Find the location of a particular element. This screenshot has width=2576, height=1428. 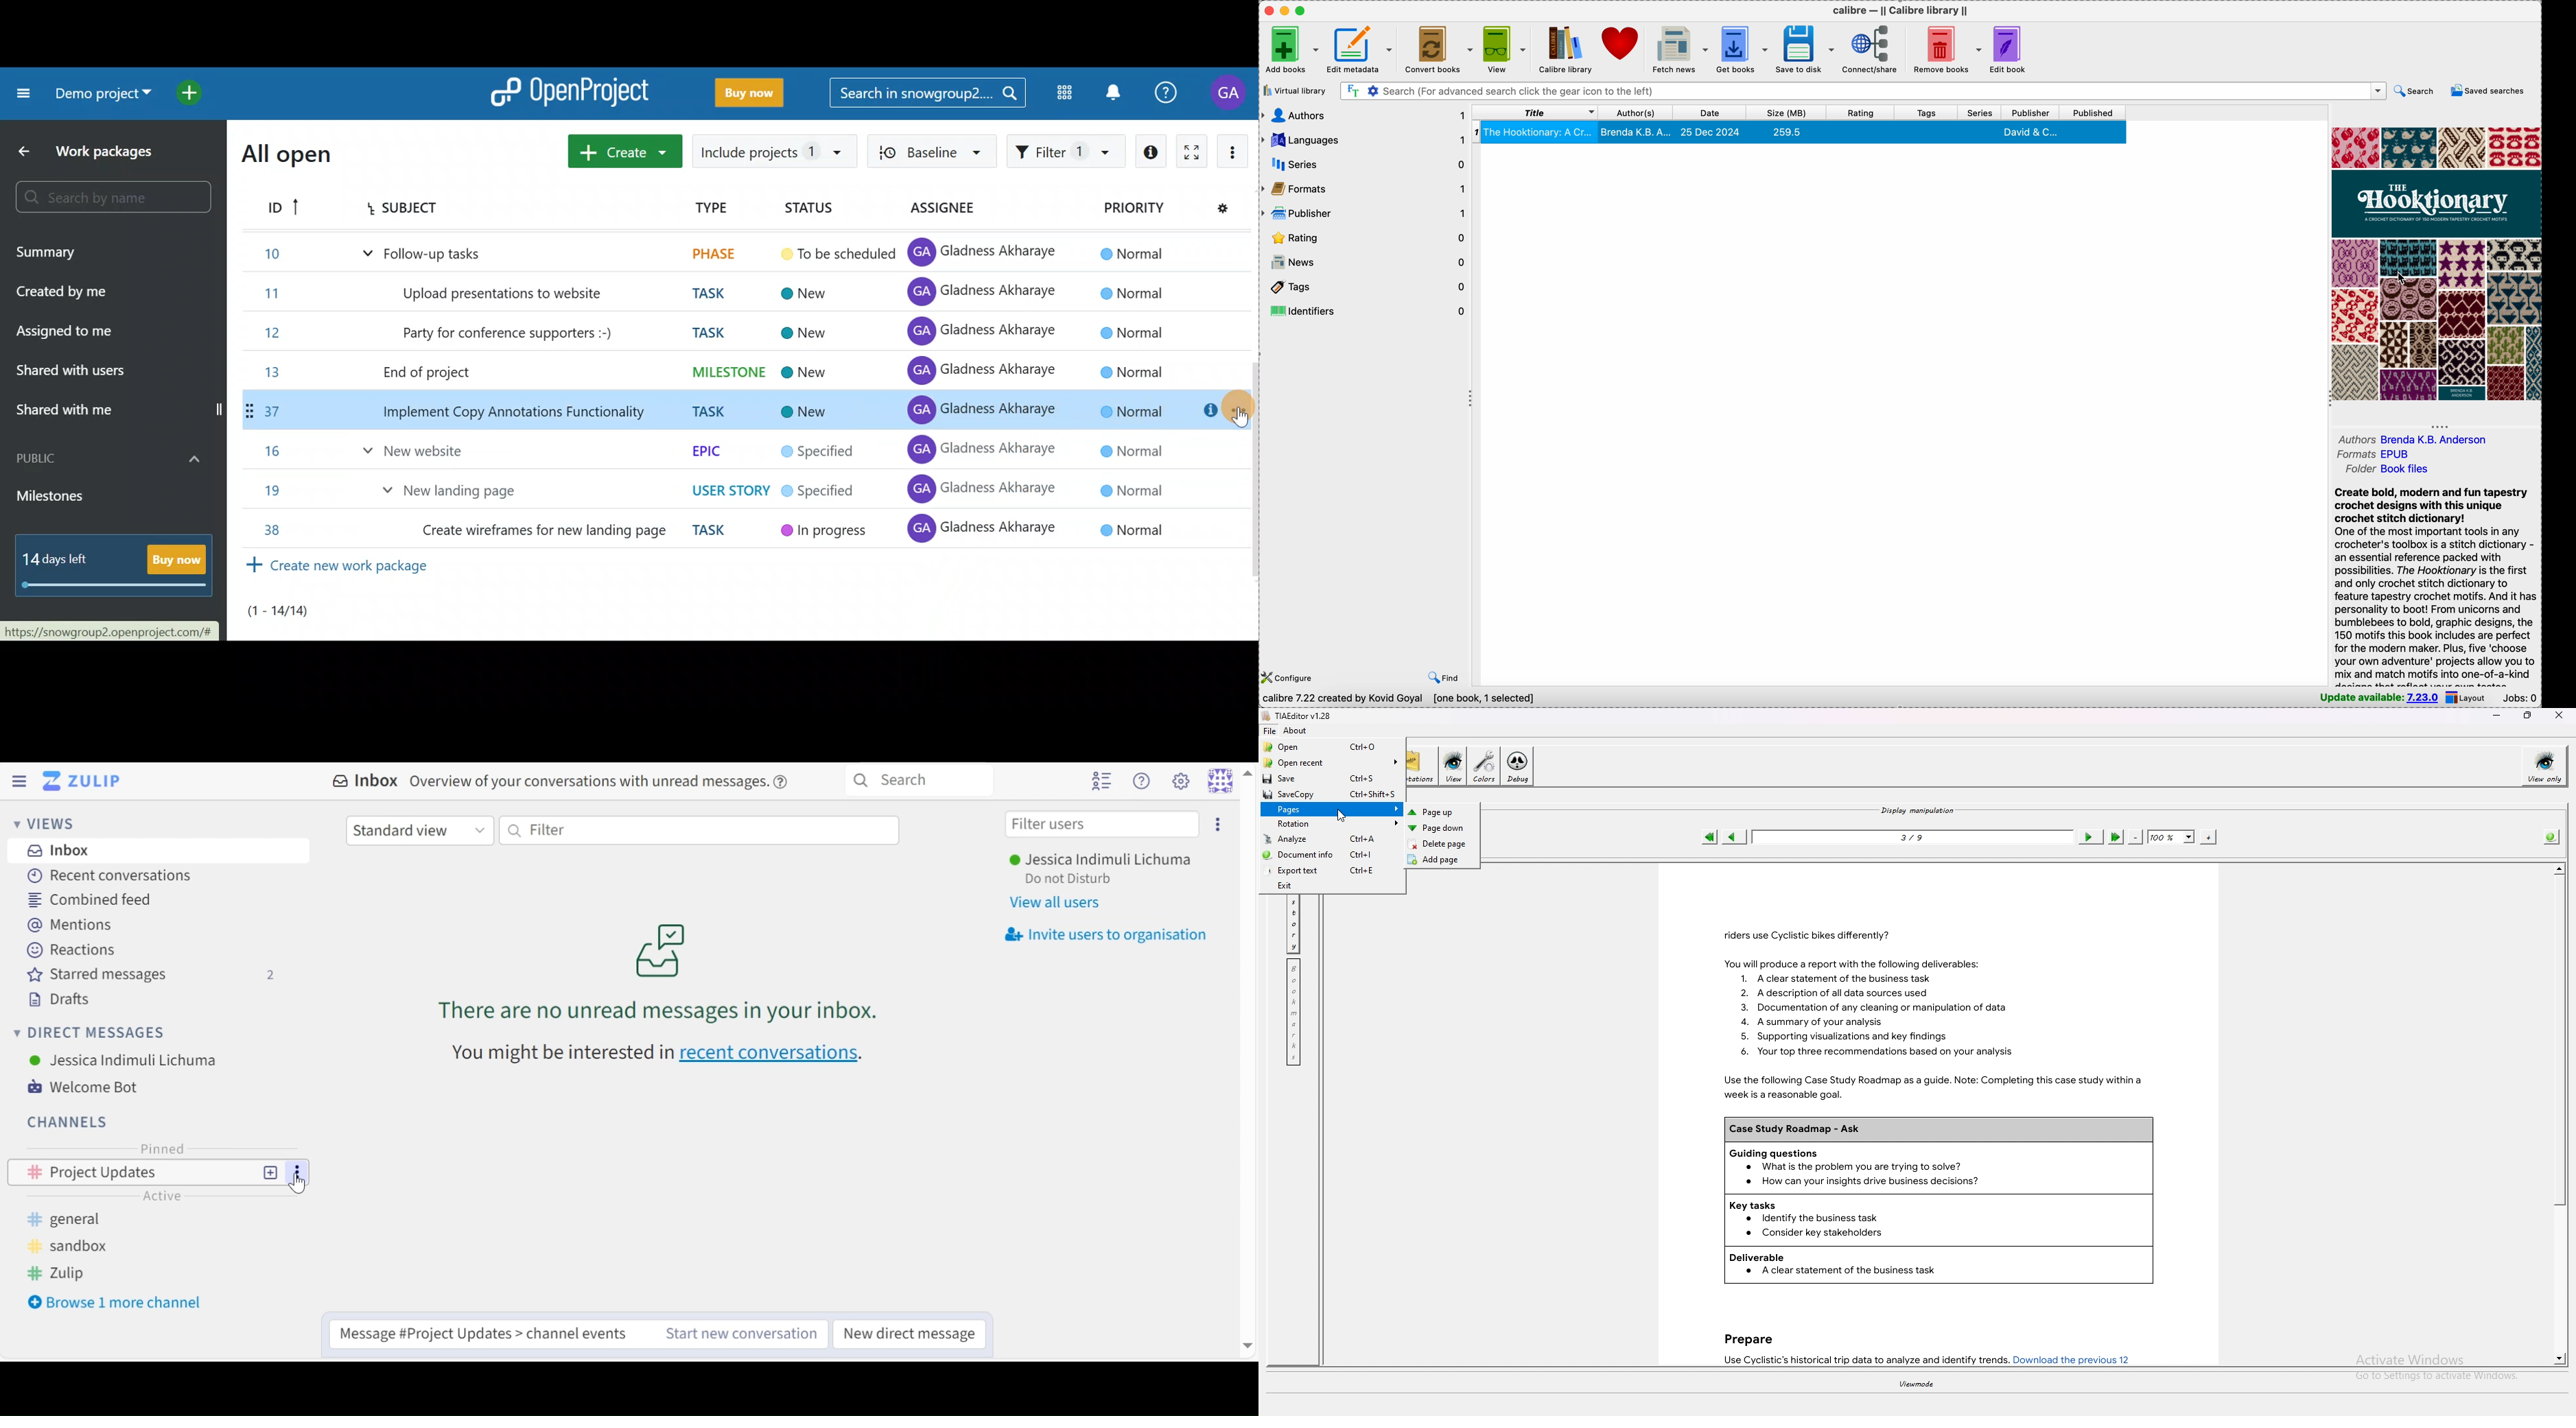

synopsis is located at coordinates (2437, 586).